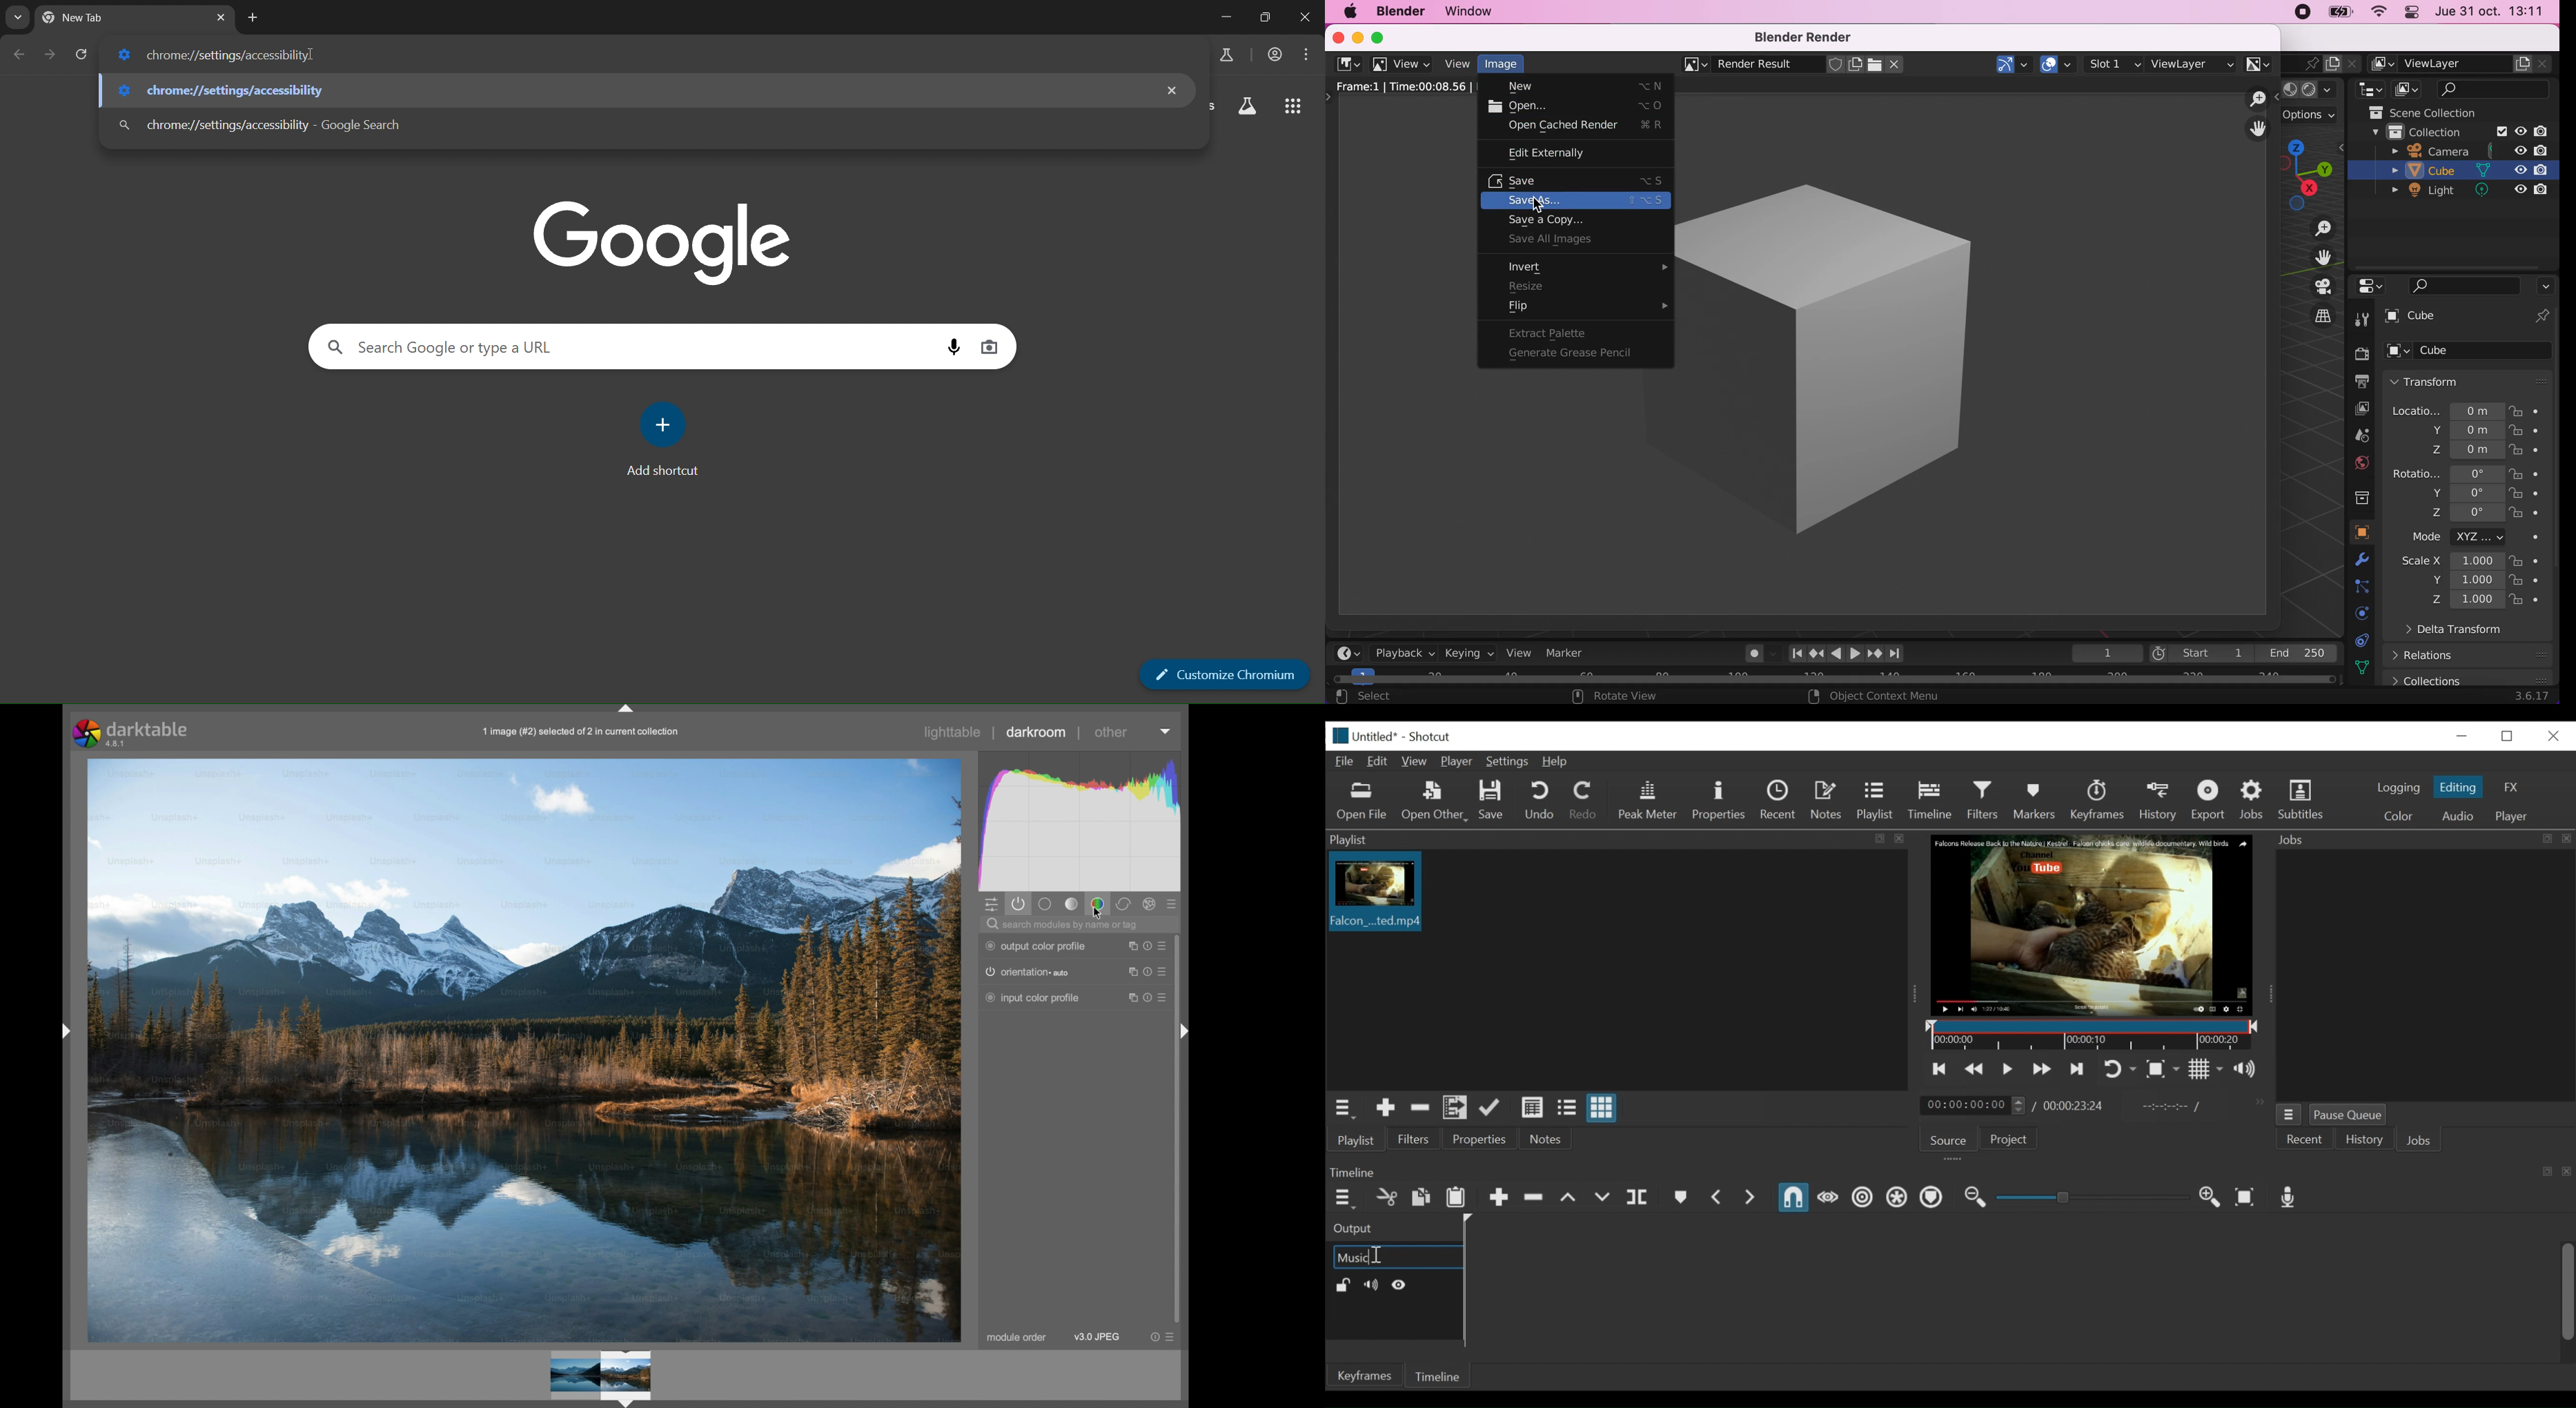 This screenshot has height=1428, width=2576. Describe the element at coordinates (579, 733) in the screenshot. I see `1 image (#2) selected of 2 in current collection` at that location.